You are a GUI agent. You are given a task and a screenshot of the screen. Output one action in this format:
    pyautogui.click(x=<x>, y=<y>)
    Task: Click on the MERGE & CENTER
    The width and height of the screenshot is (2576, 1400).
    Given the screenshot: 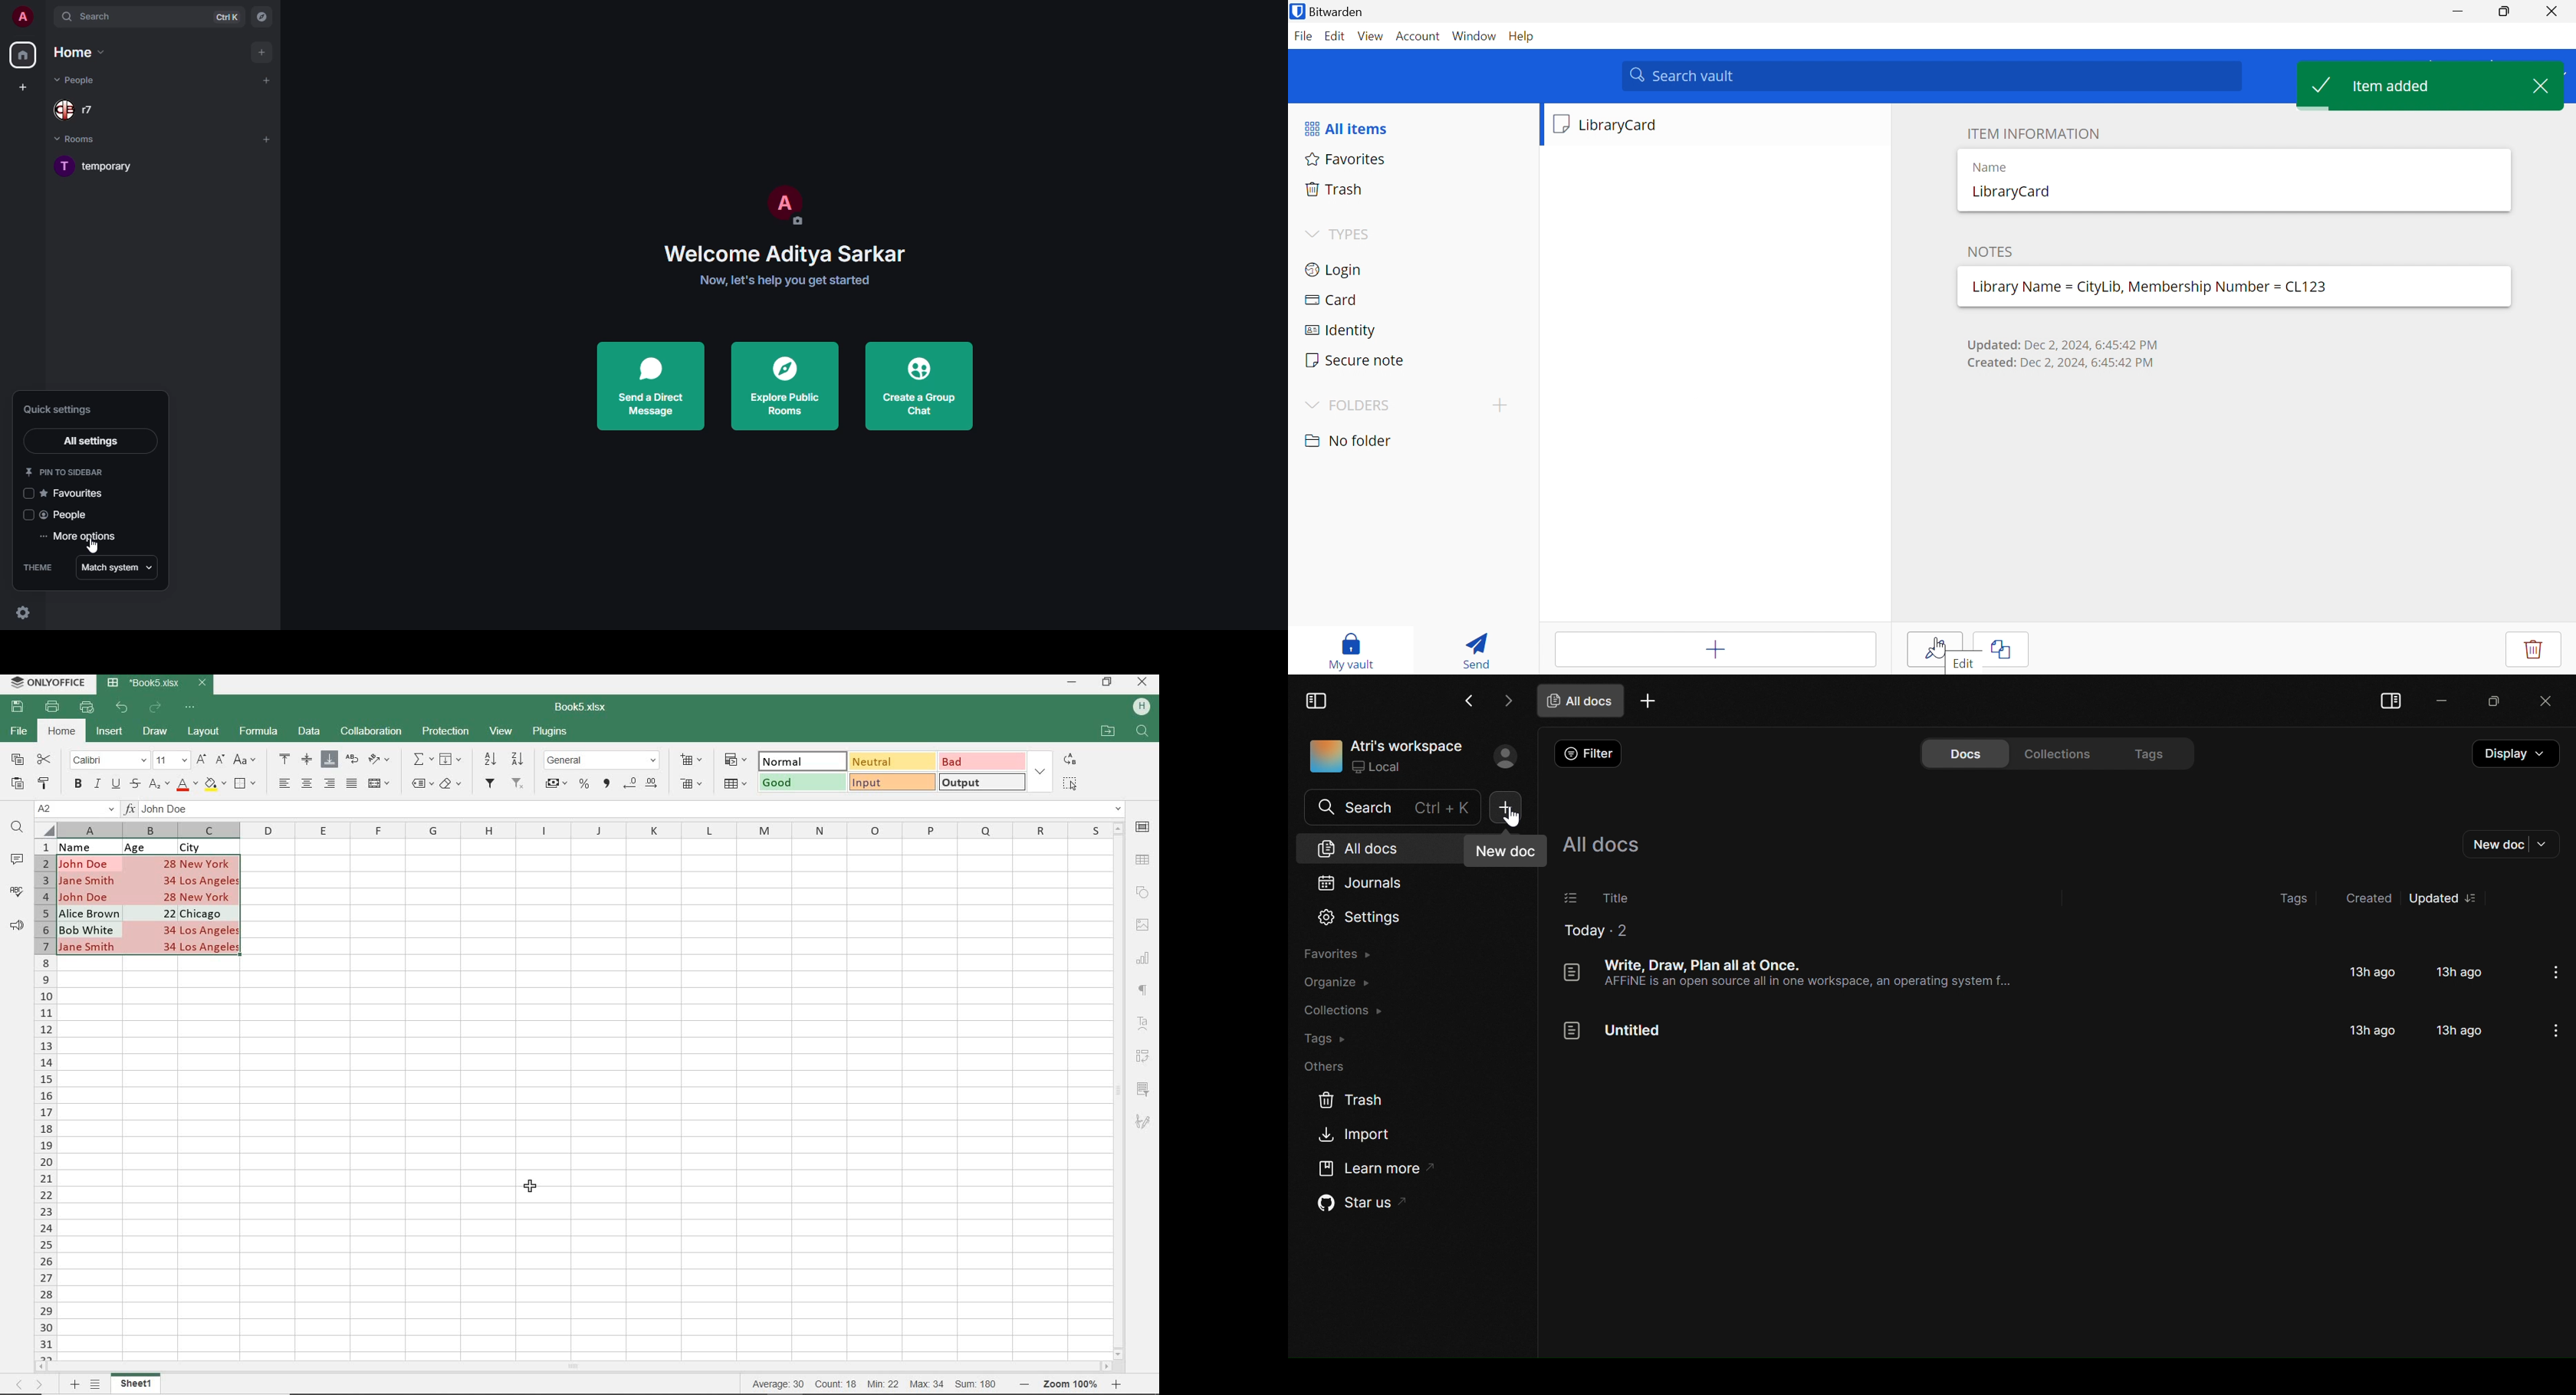 What is the action you would take?
    pyautogui.click(x=380, y=784)
    